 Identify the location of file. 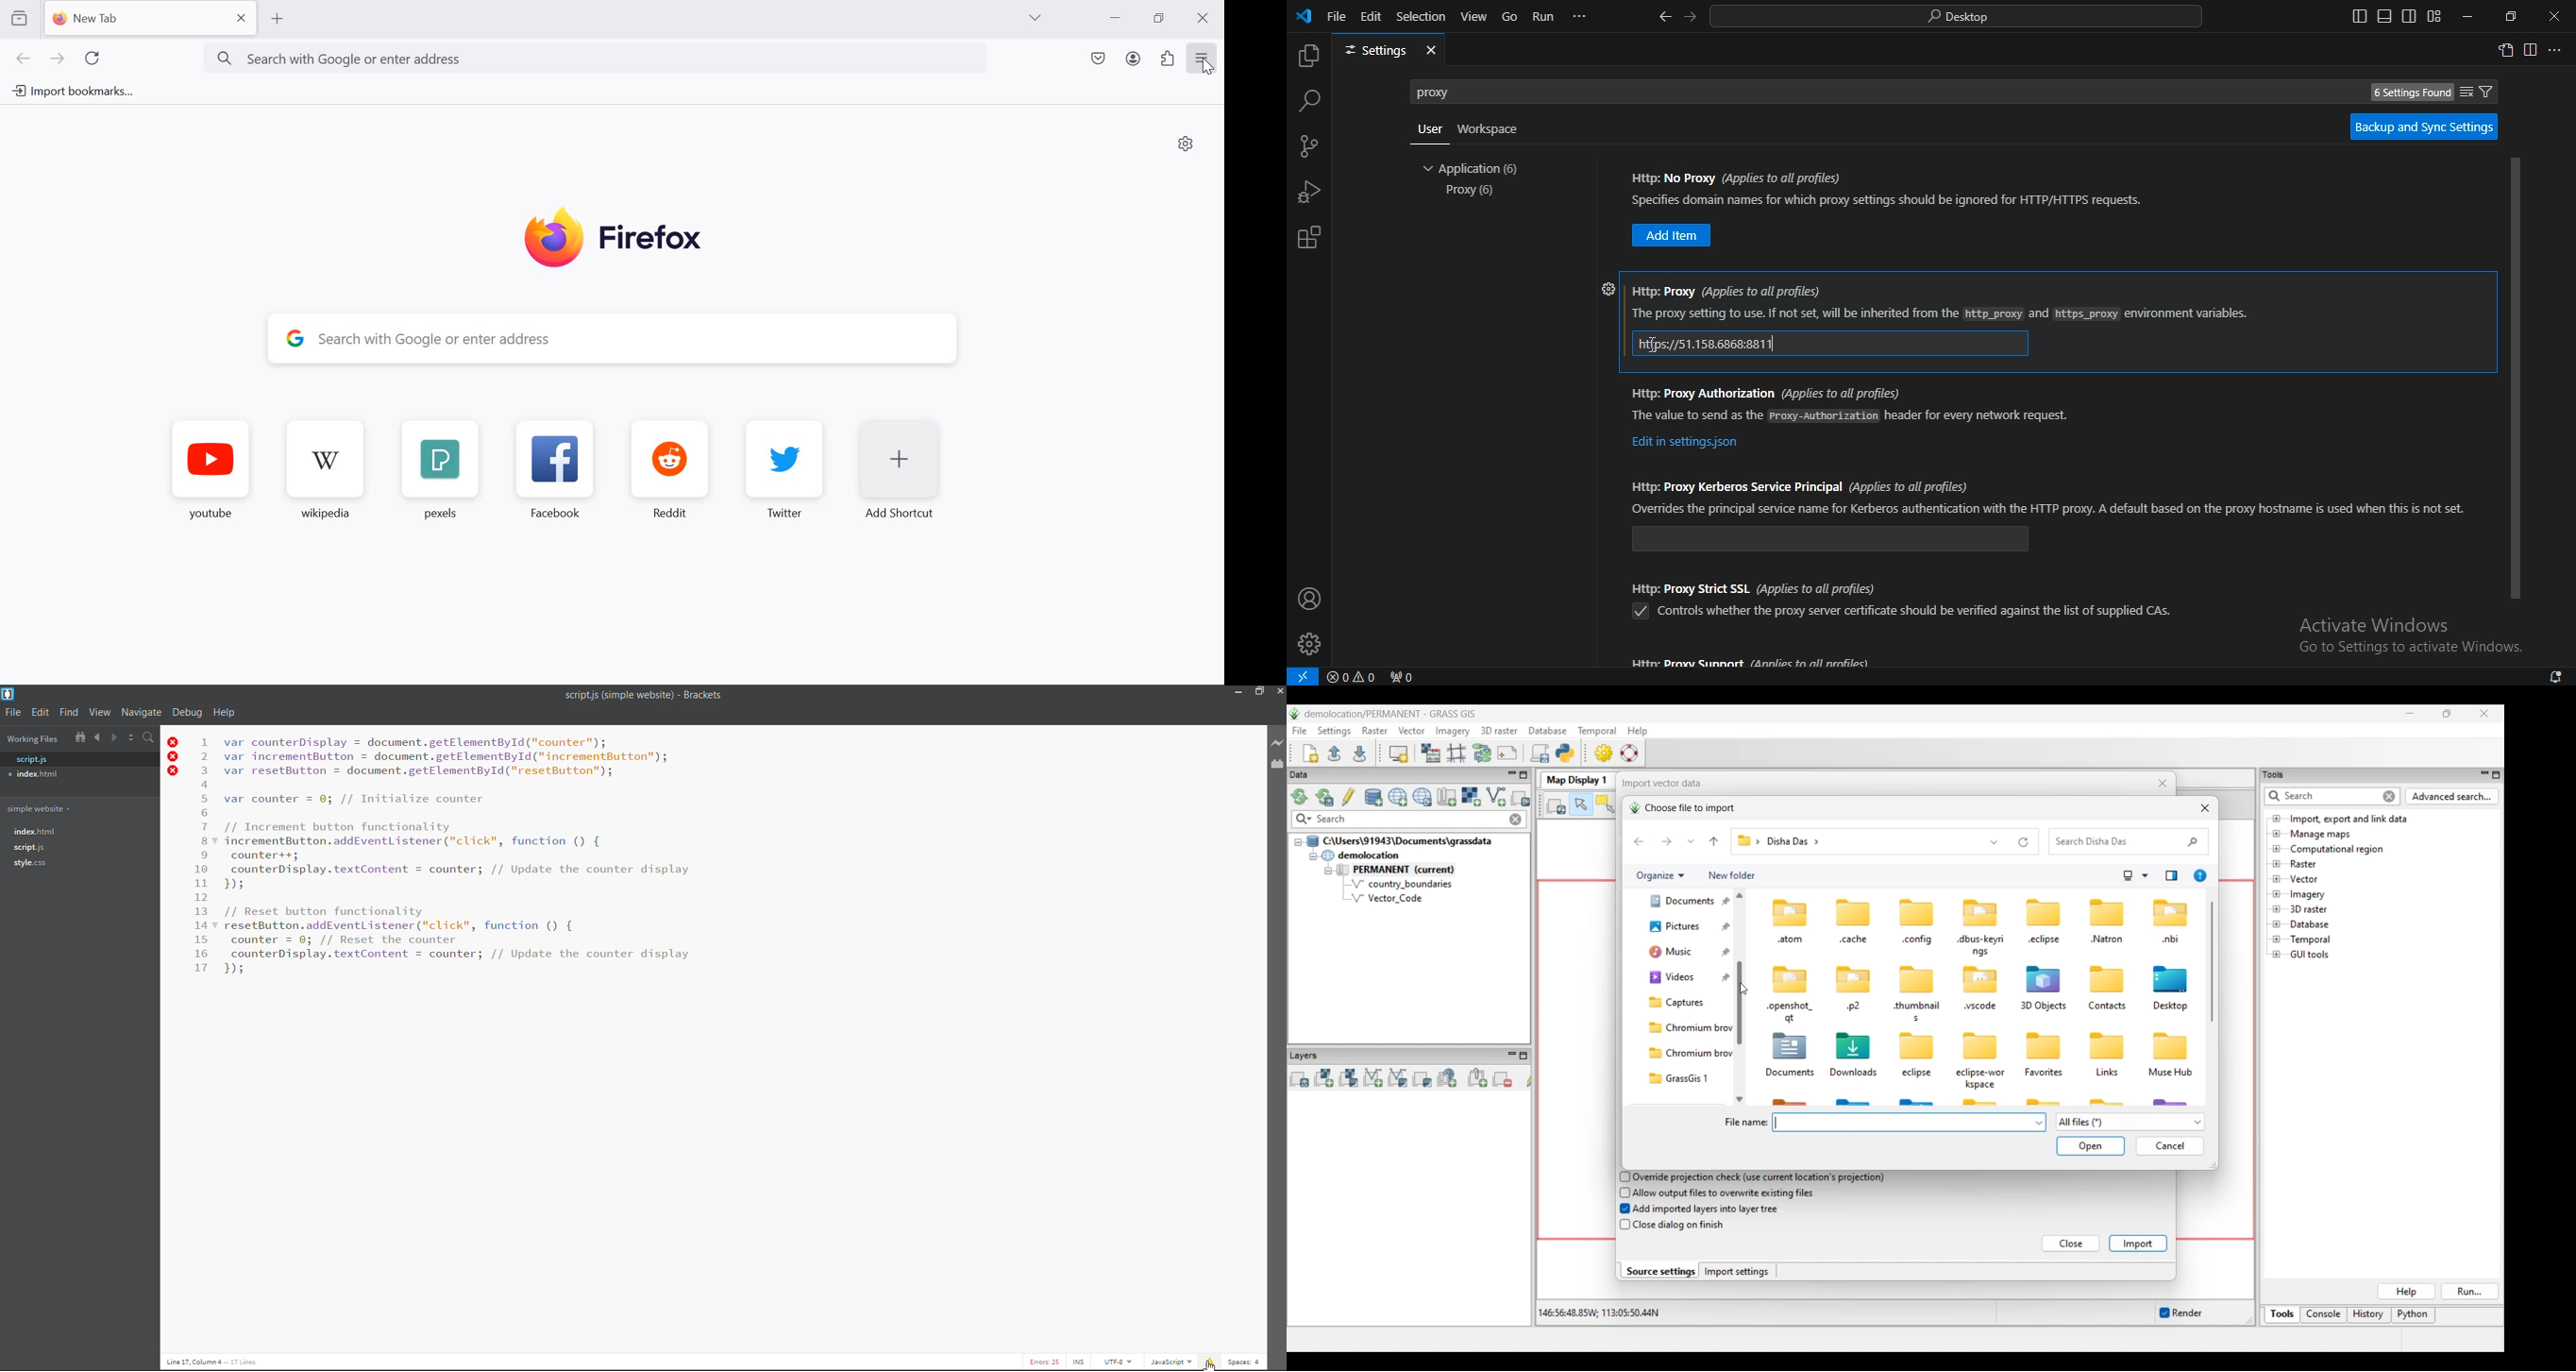
(11, 716).